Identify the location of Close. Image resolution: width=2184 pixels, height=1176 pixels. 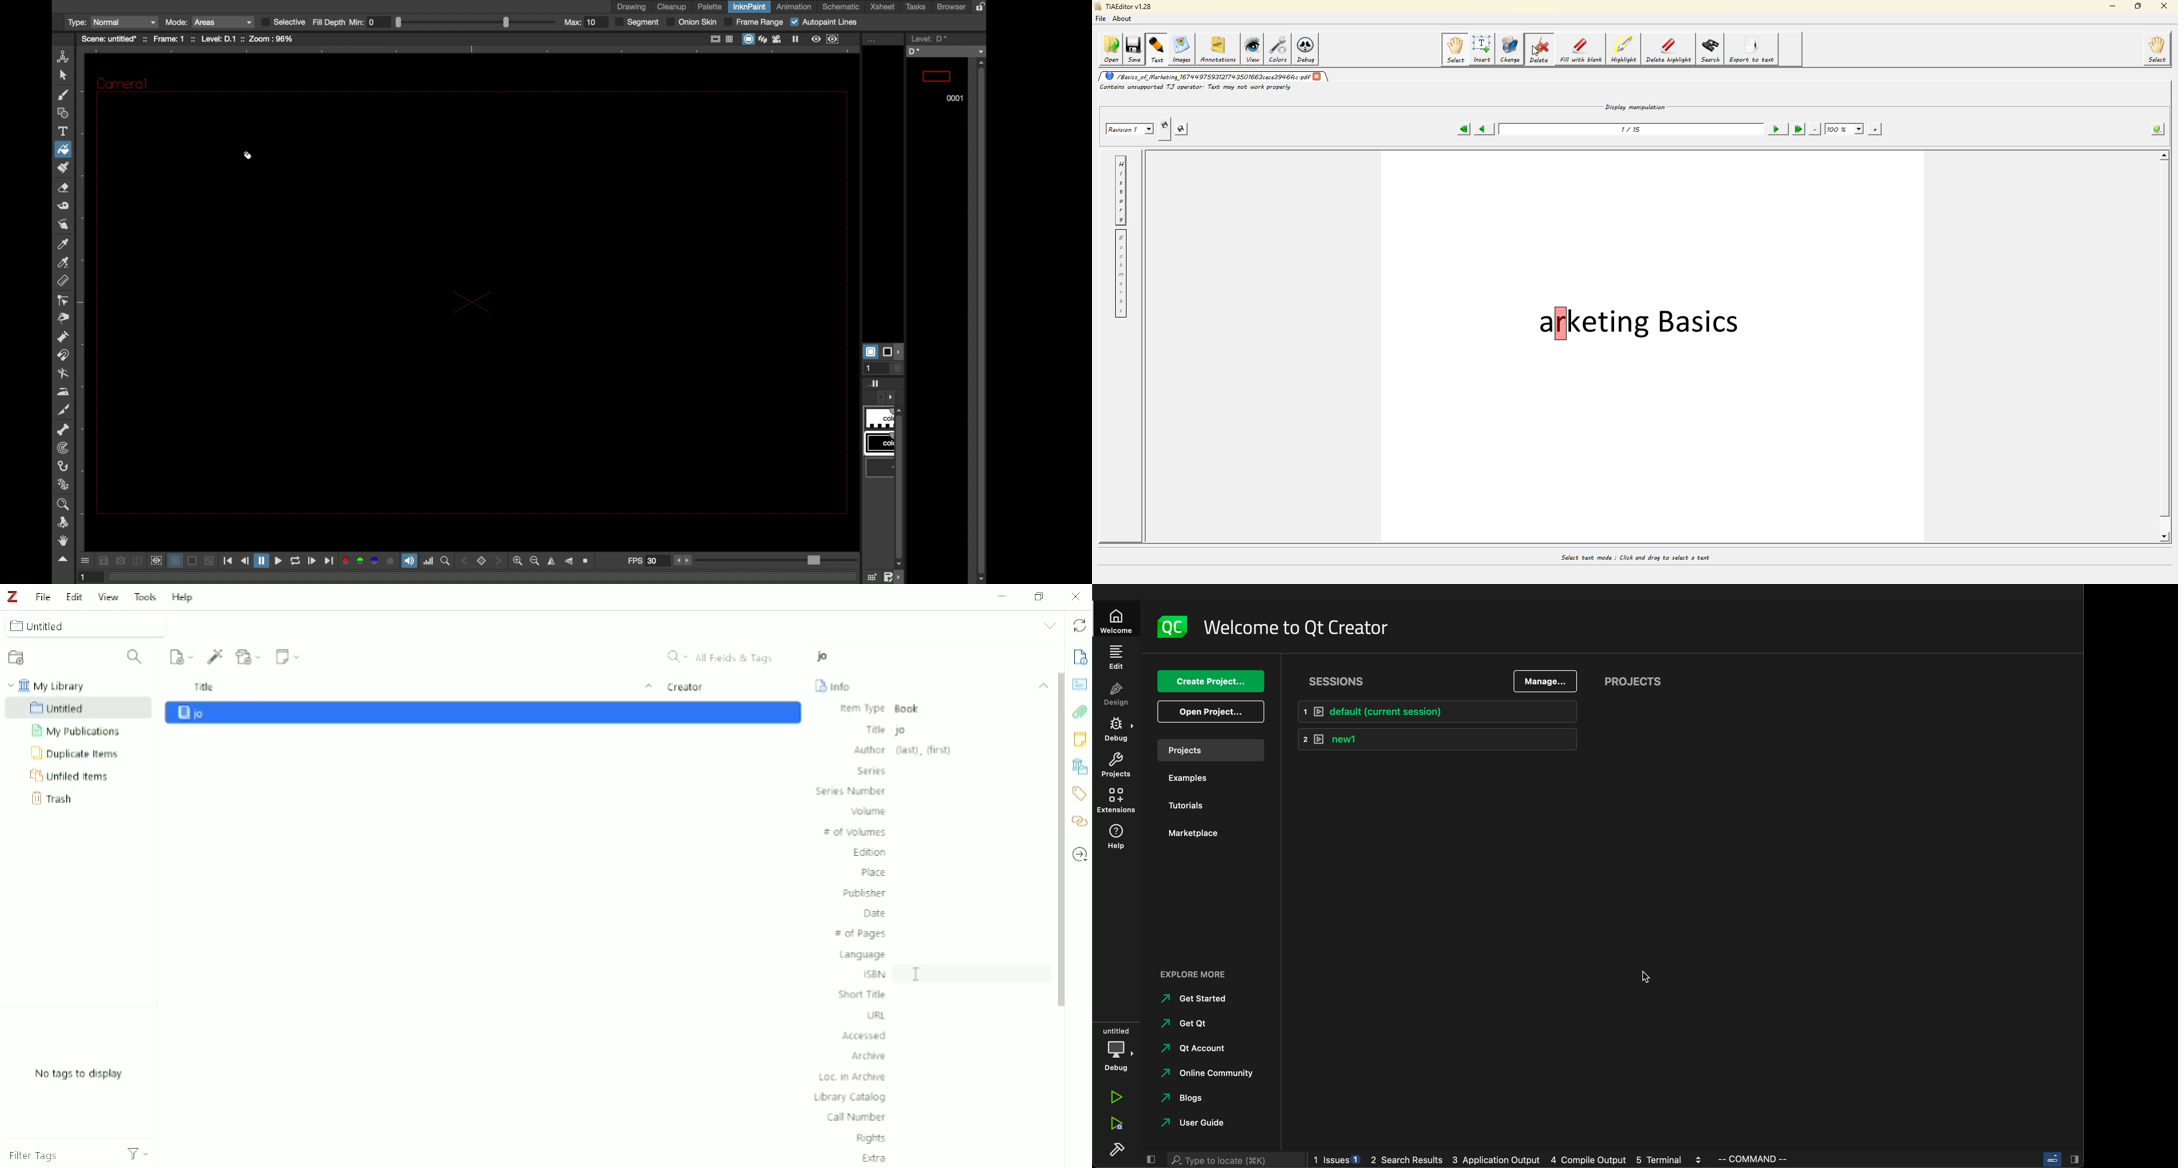
(1074, 596).